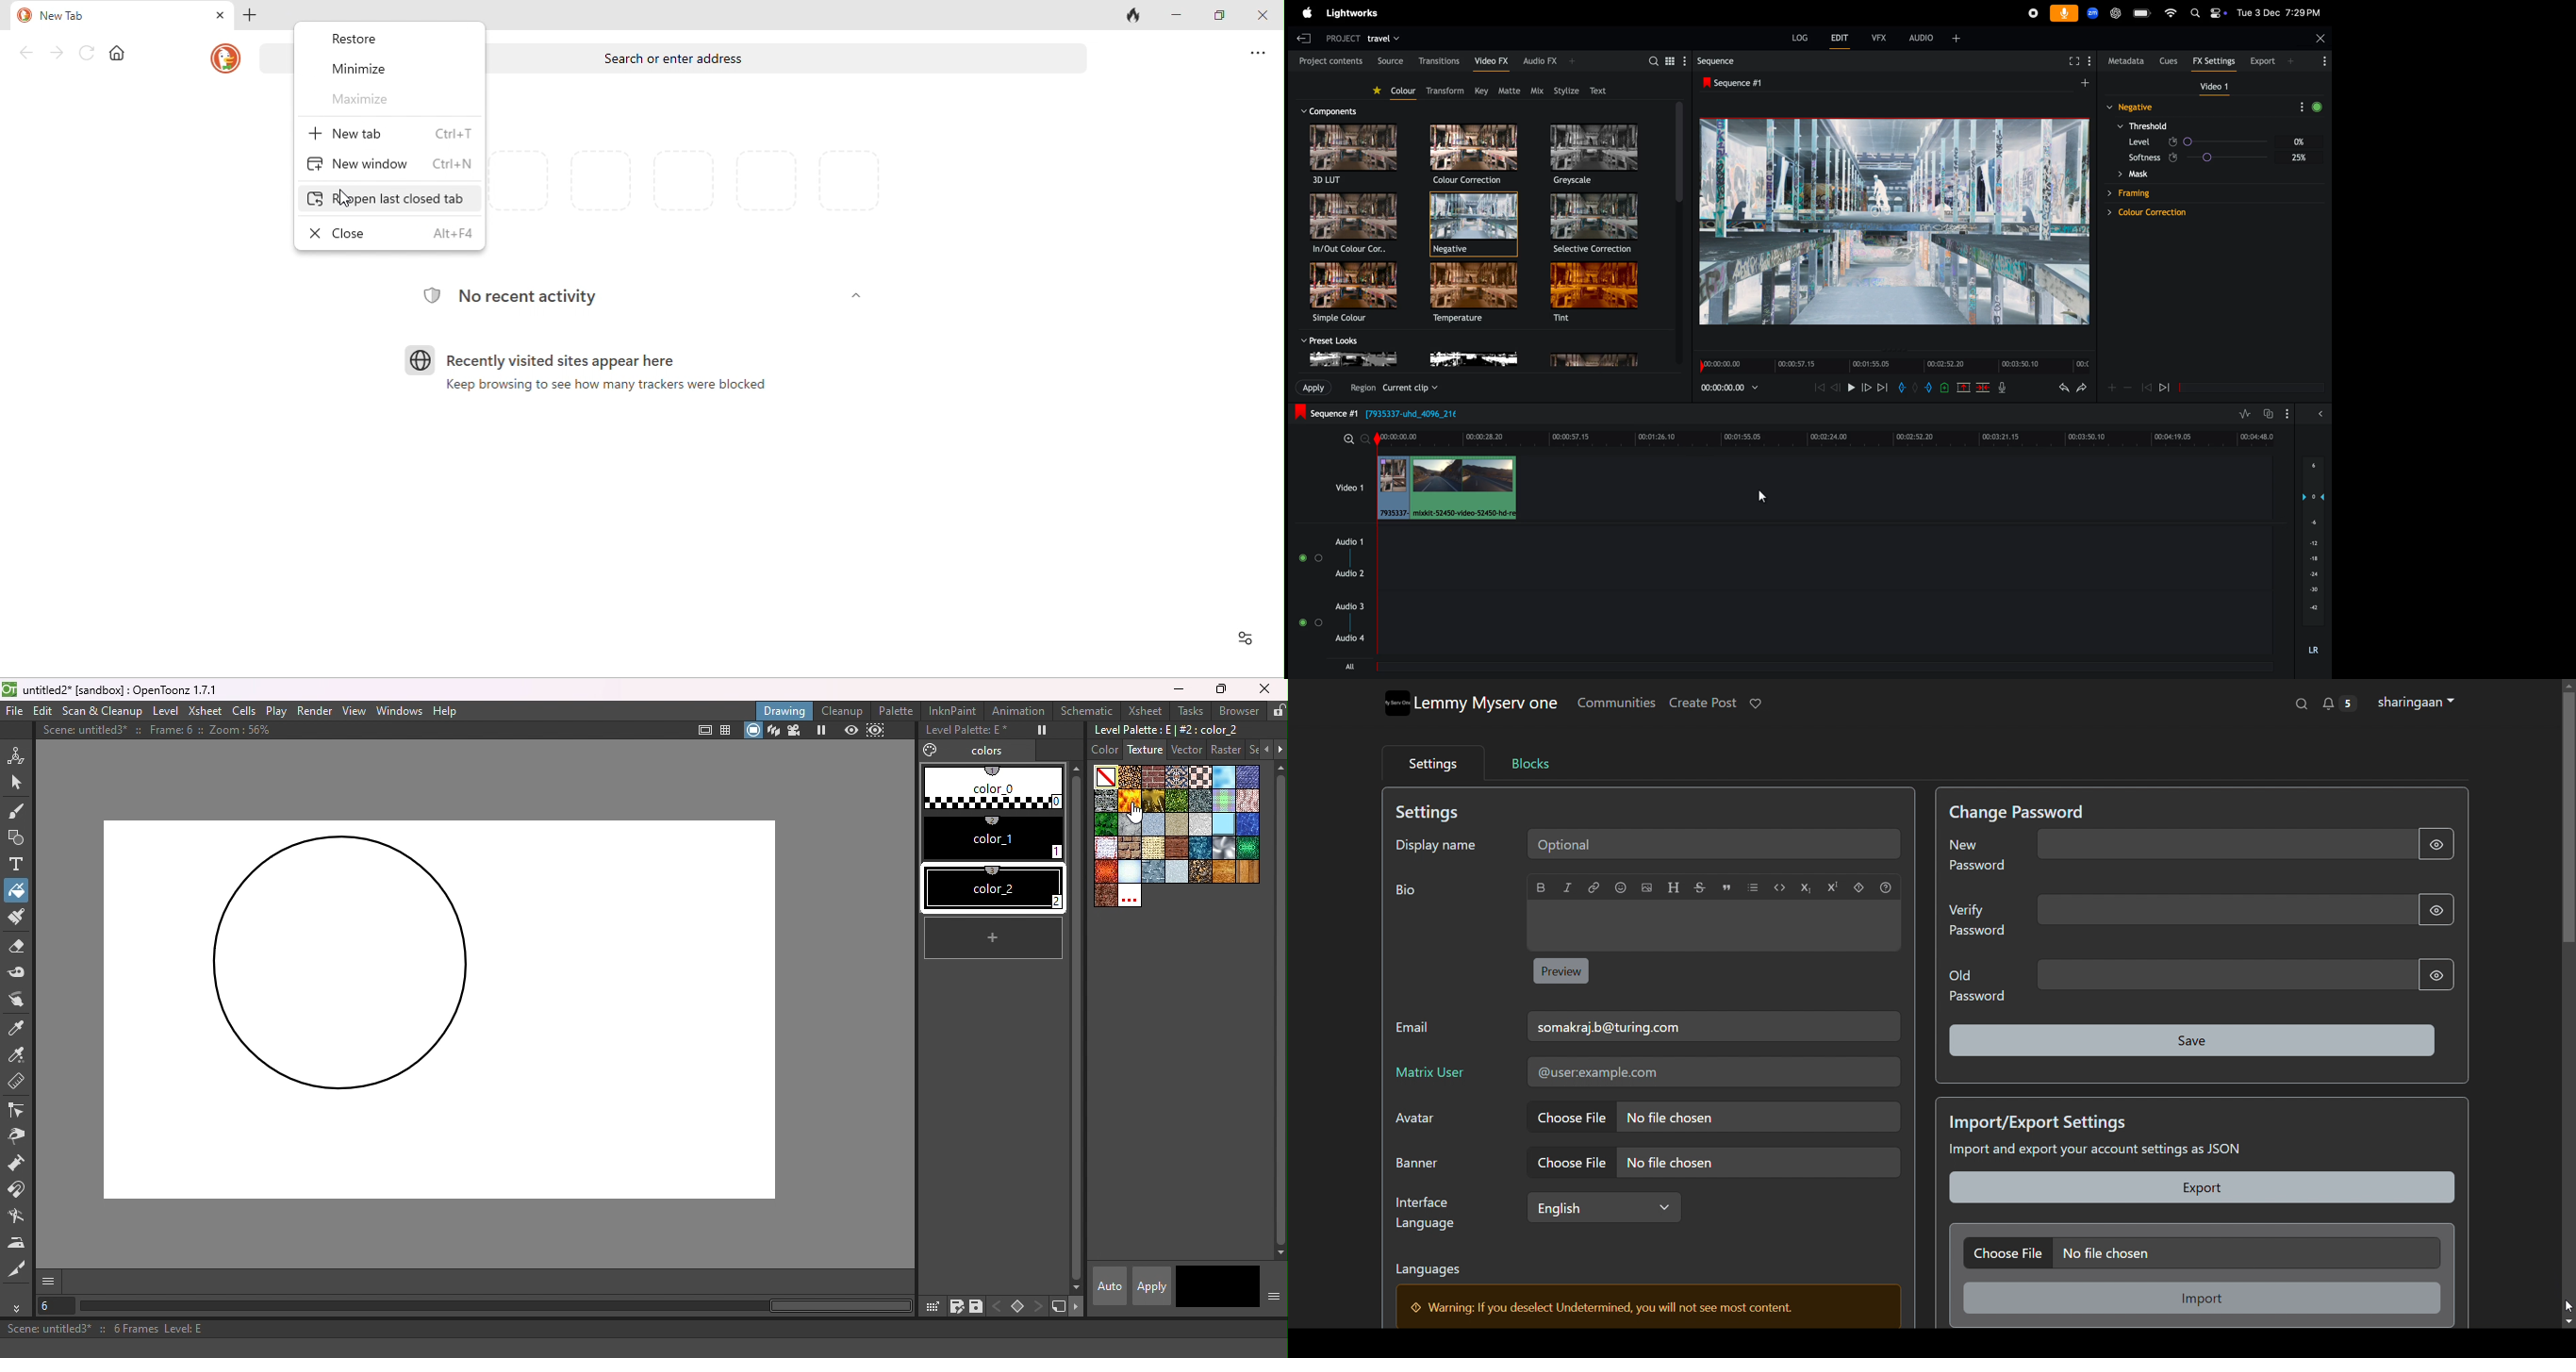 The image size is (2576, 1372). What do you see at coordinates (1923, 389) in the screenshot?
I see `add out` at bounding box center [1923, 389].